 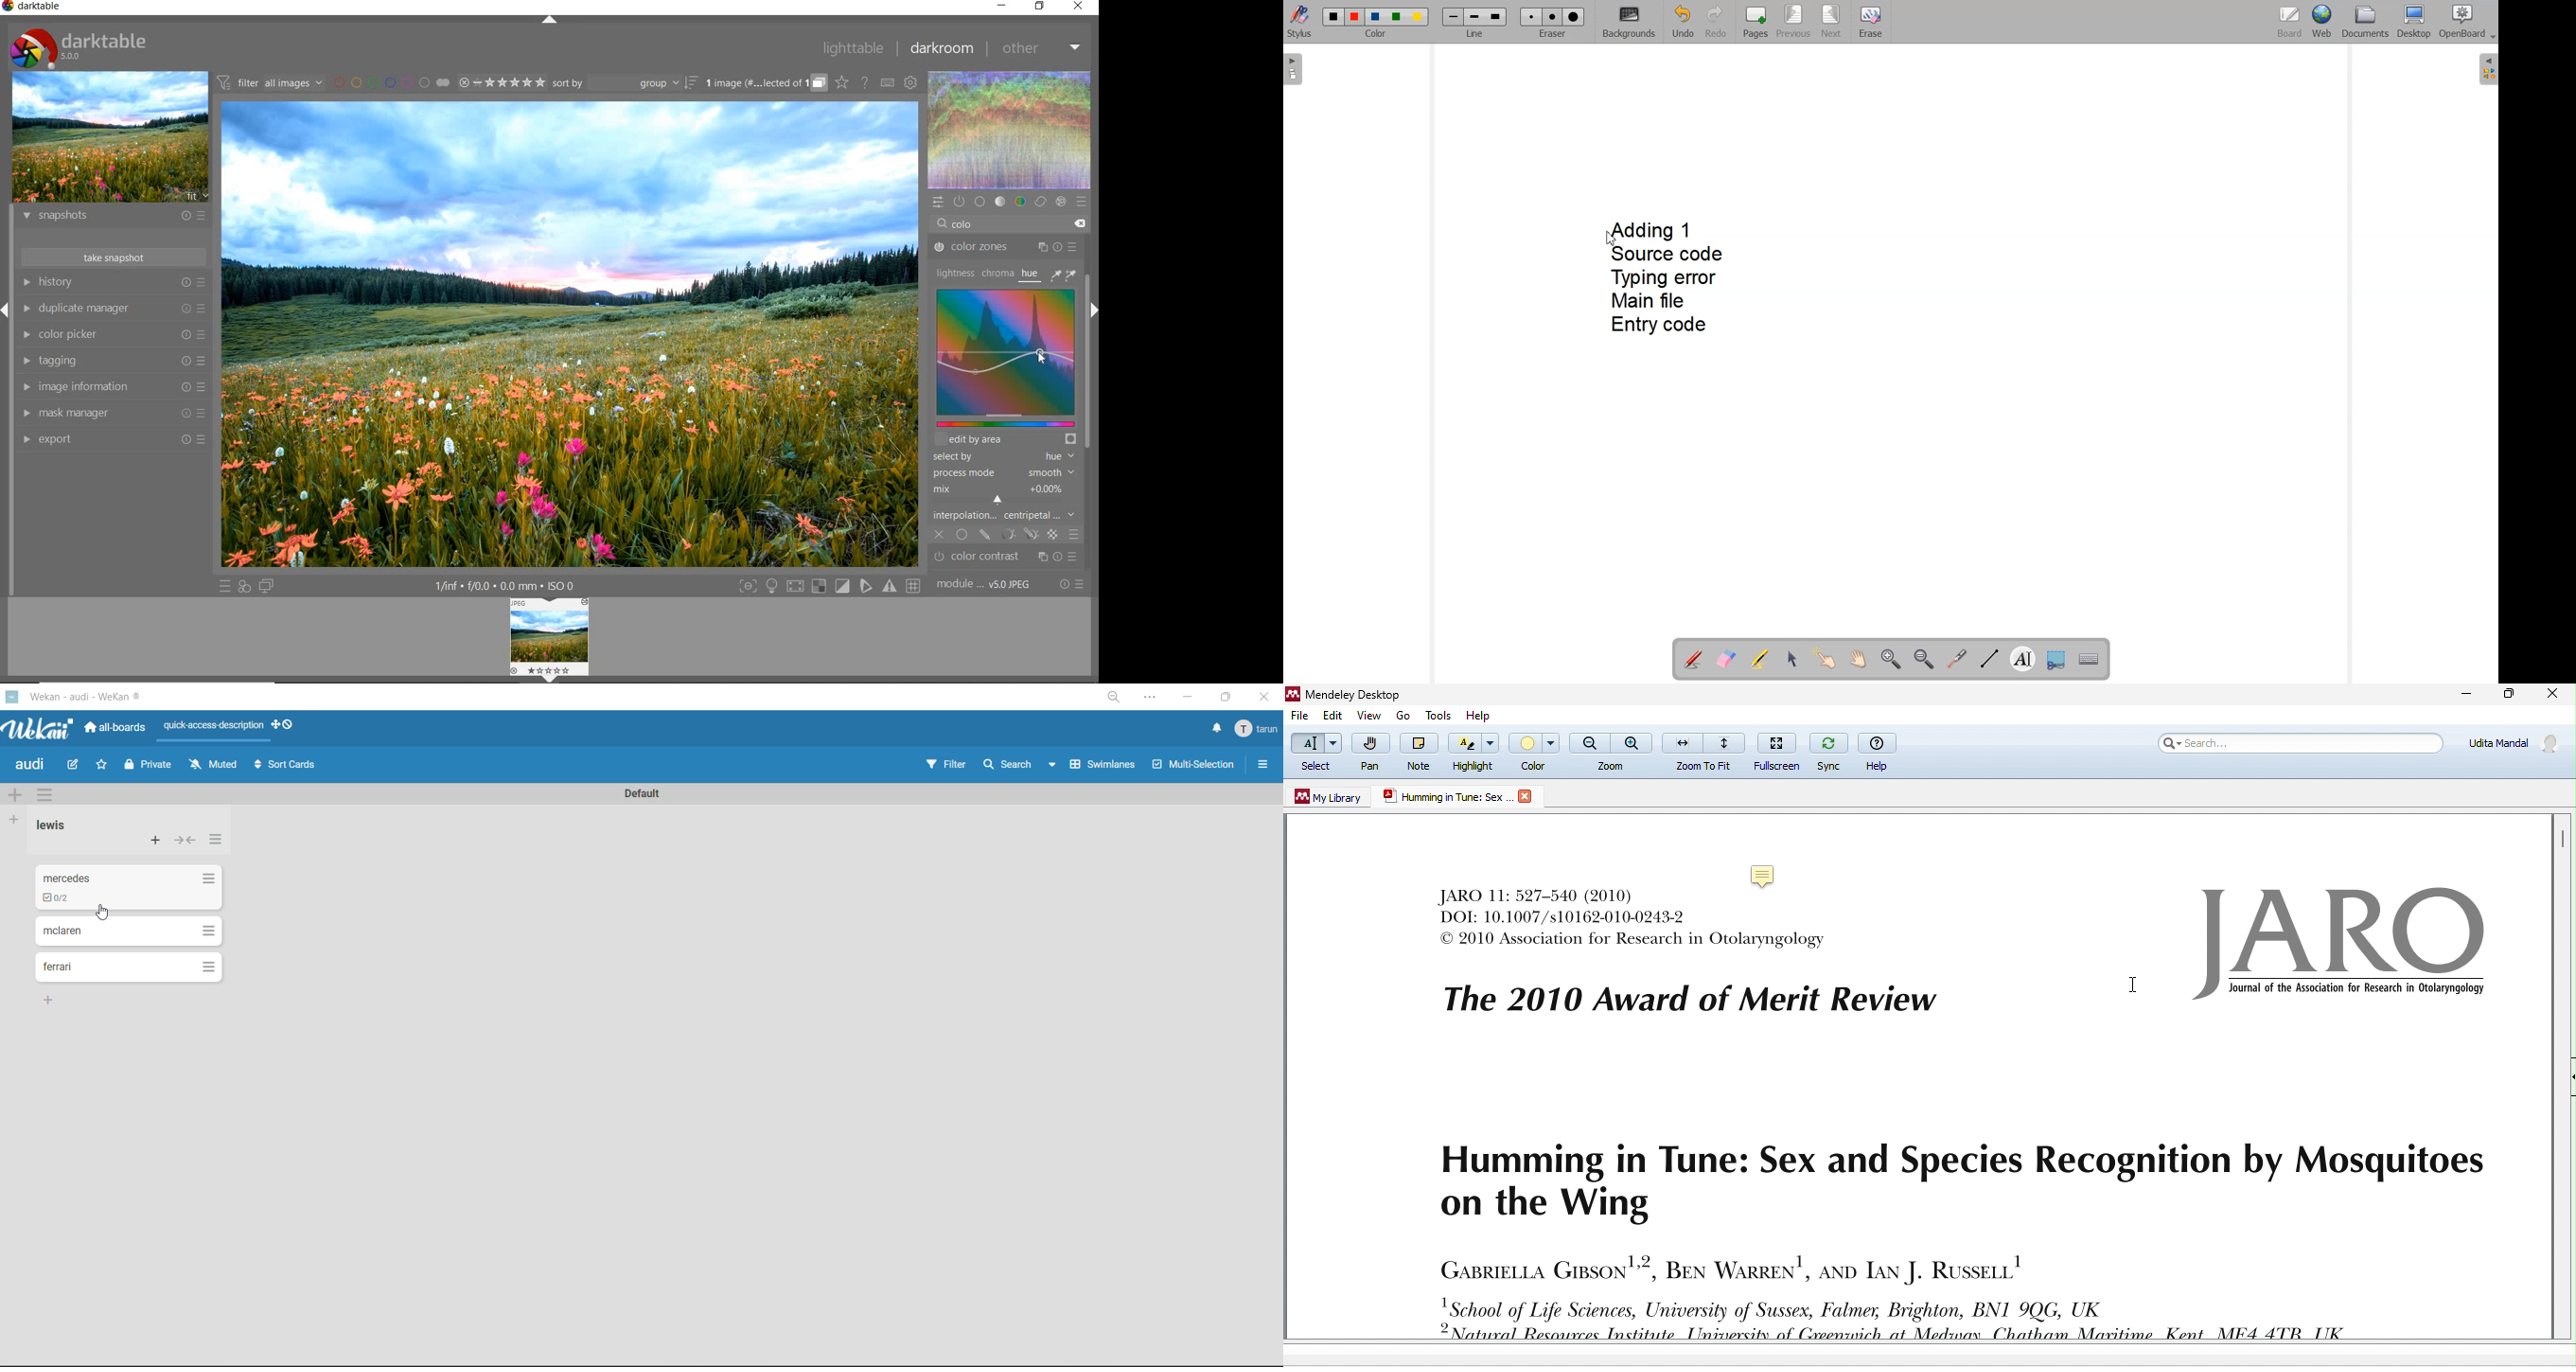 What do you see at coordinates (1684, 974) in the screenshot?
I see `journal text` at bounding box center [1684, 974].